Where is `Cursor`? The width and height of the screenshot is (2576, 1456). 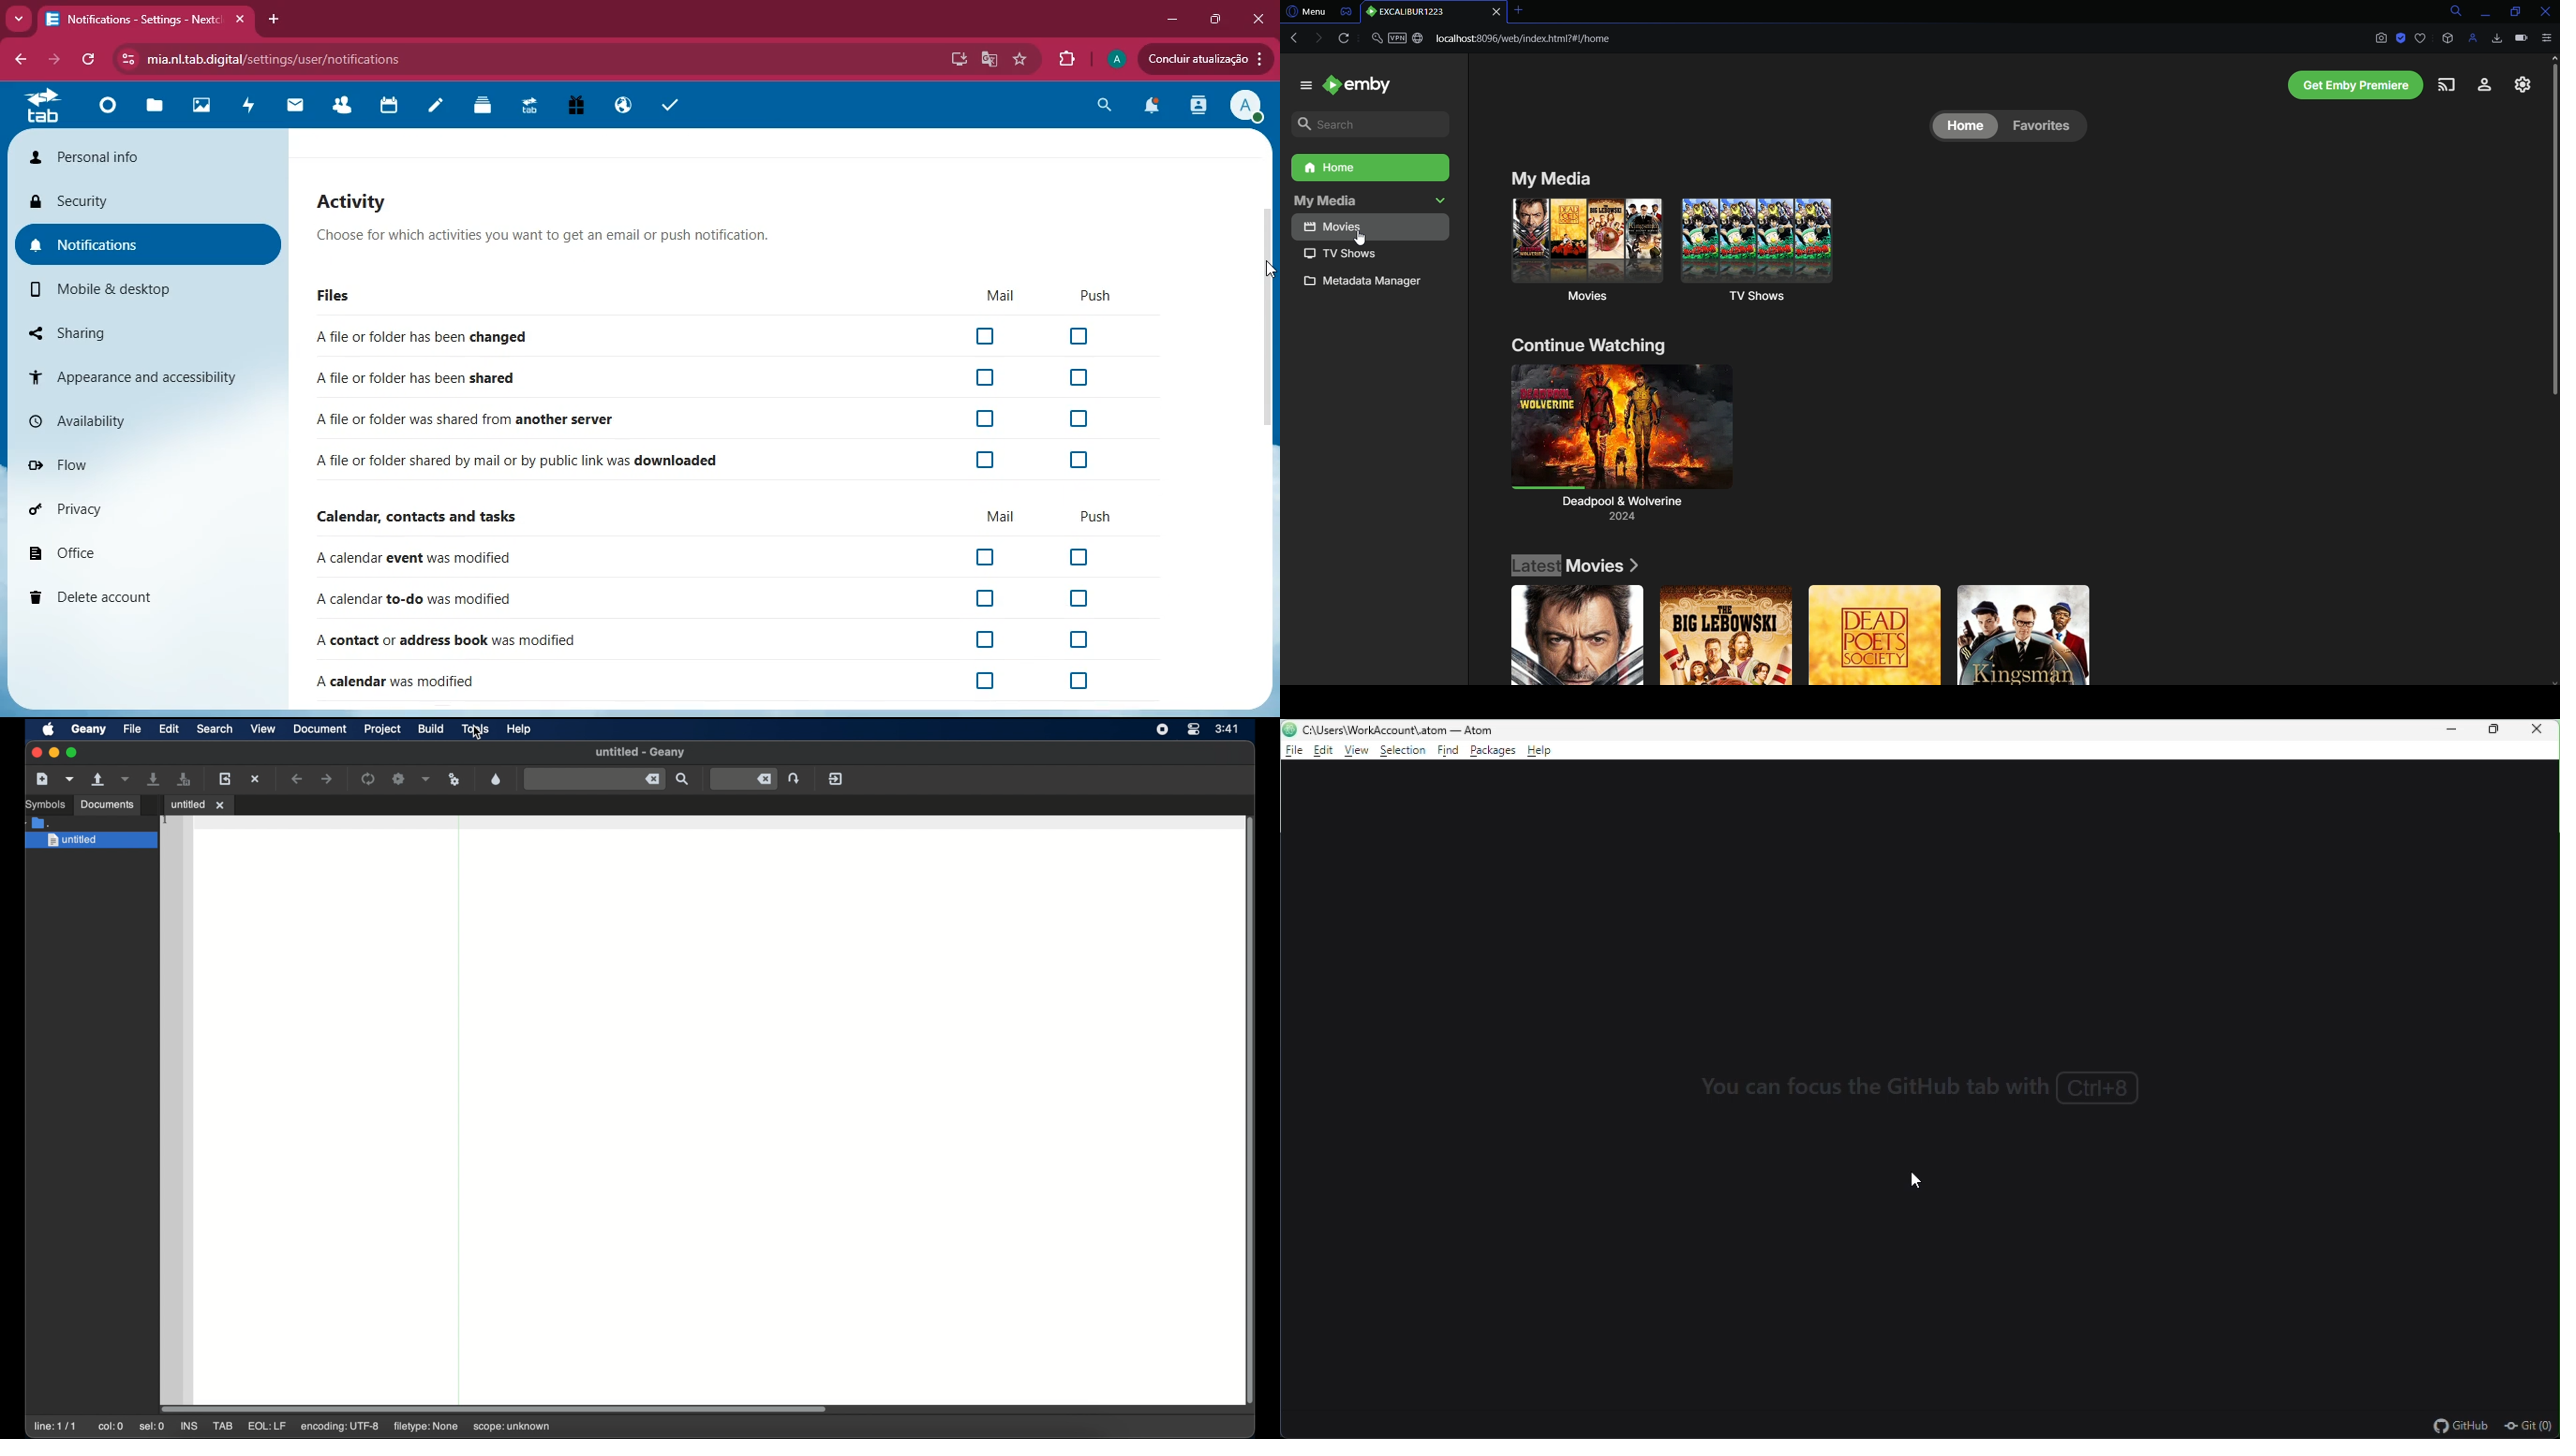 Cursor is located at coordinates (1267, 270).